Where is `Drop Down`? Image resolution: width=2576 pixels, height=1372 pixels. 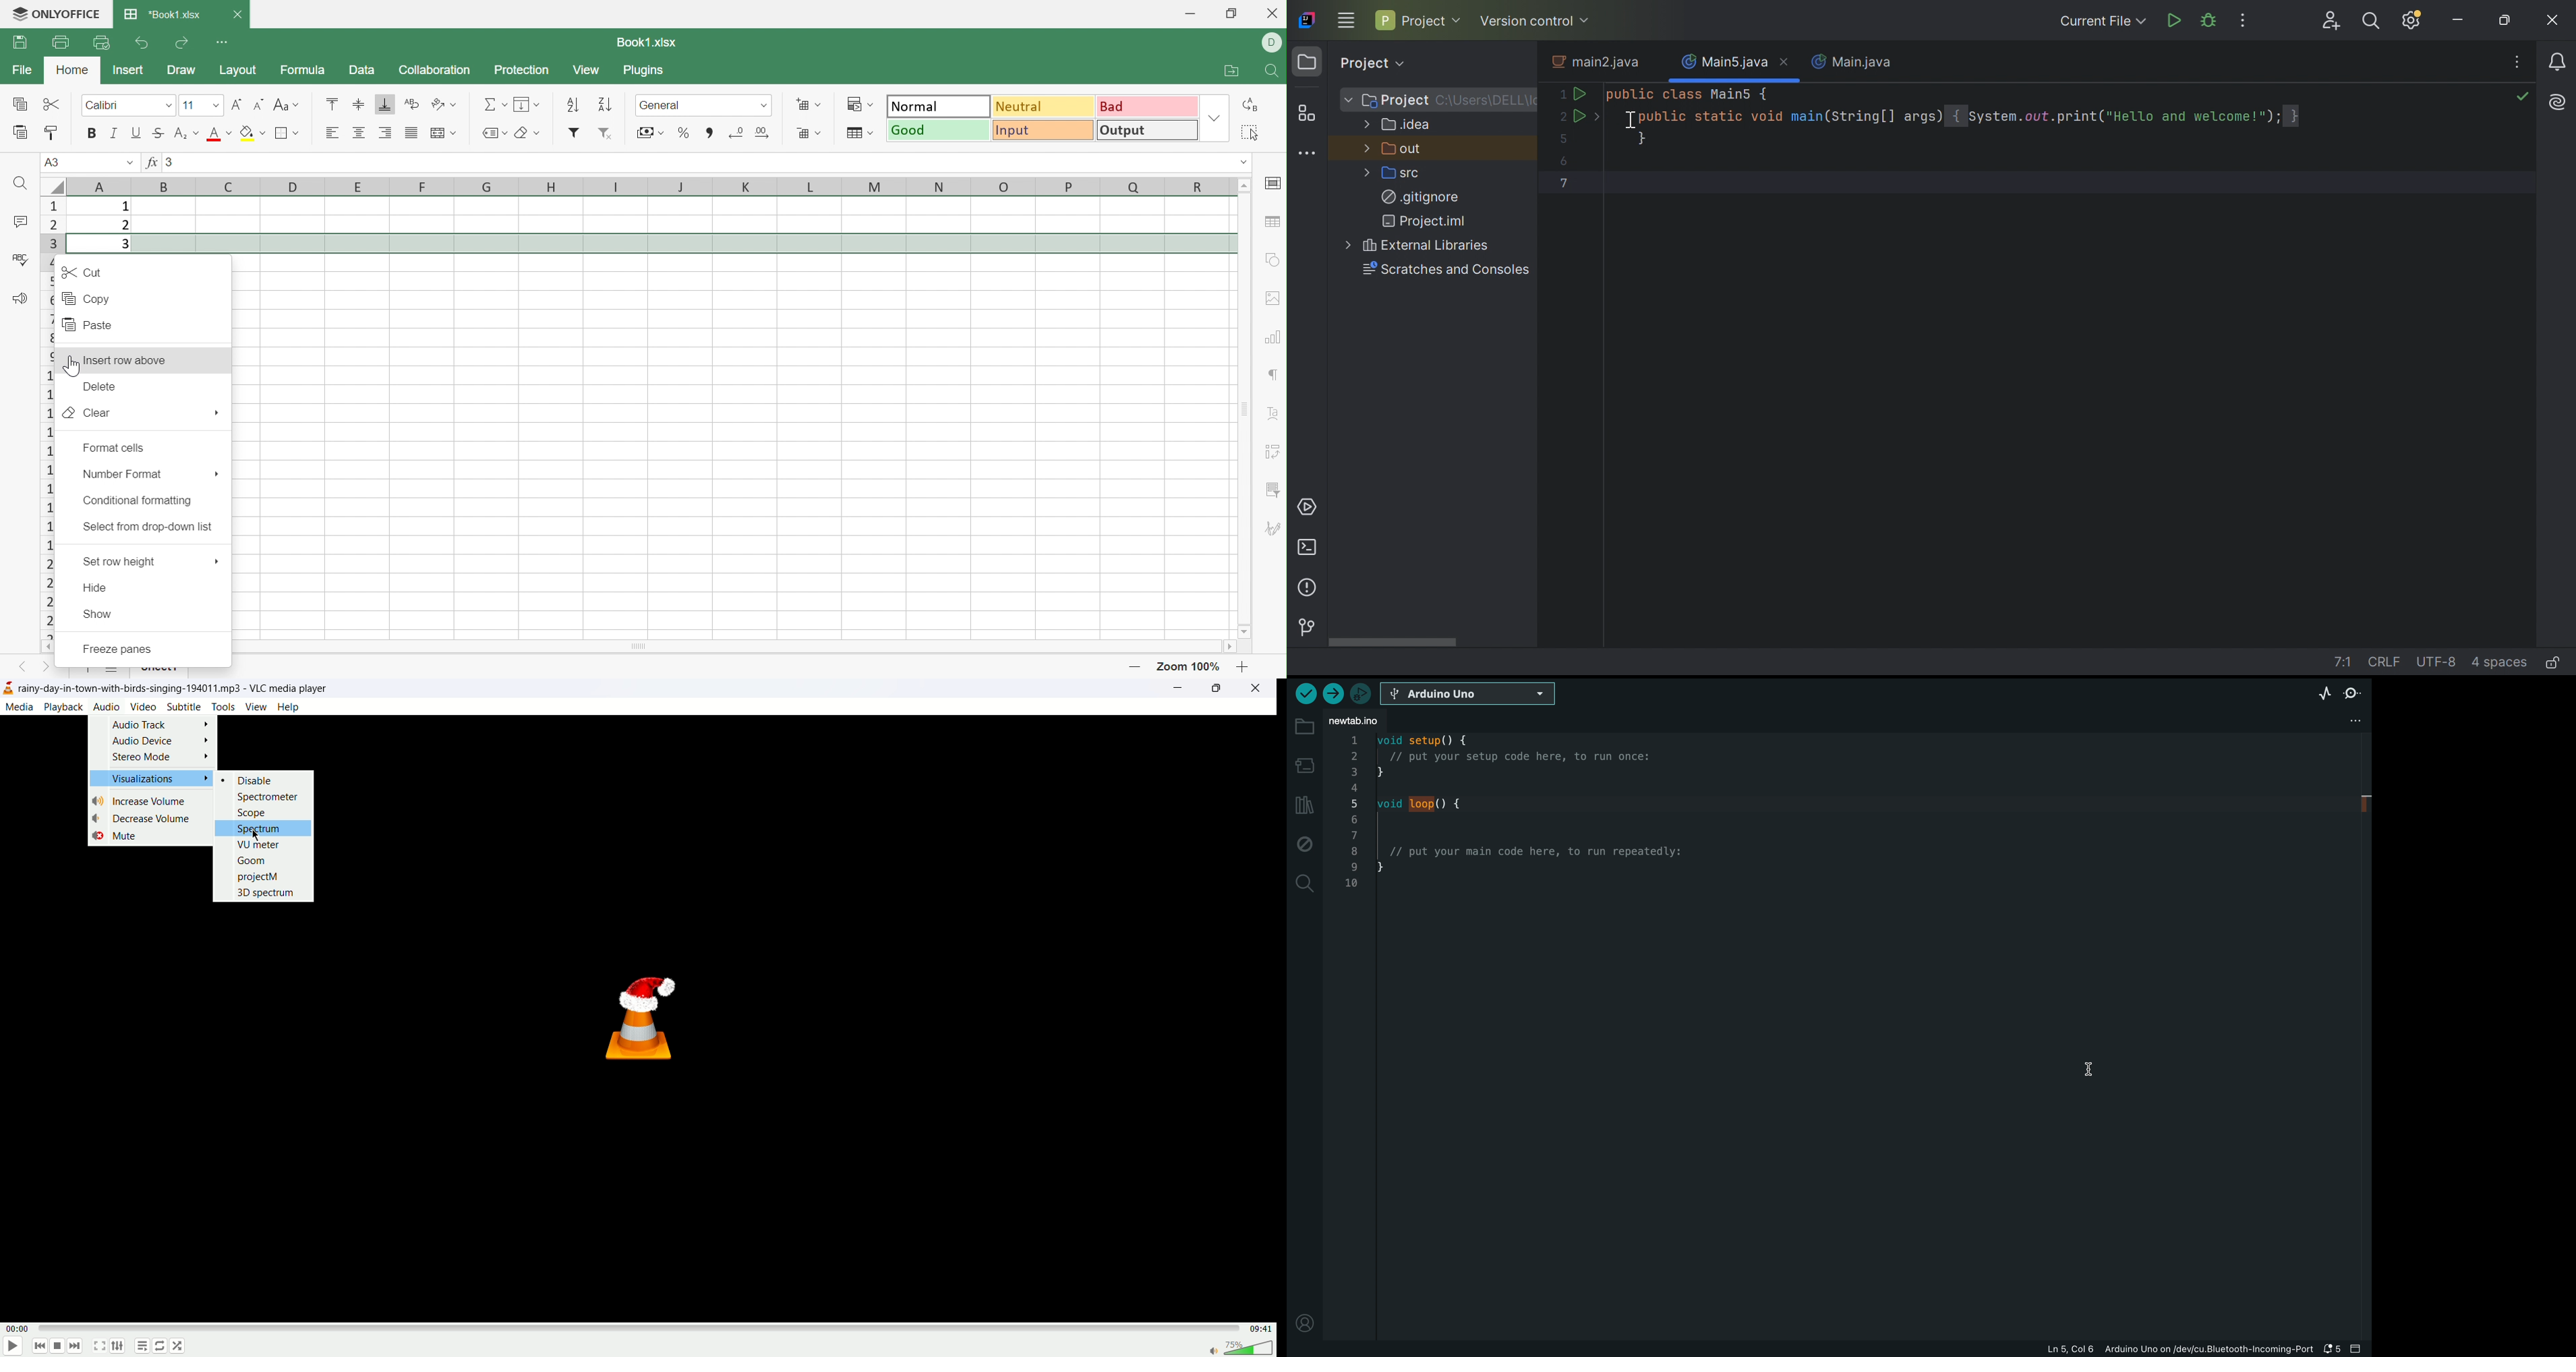 Drop Down is located at coordinates (818, 105).